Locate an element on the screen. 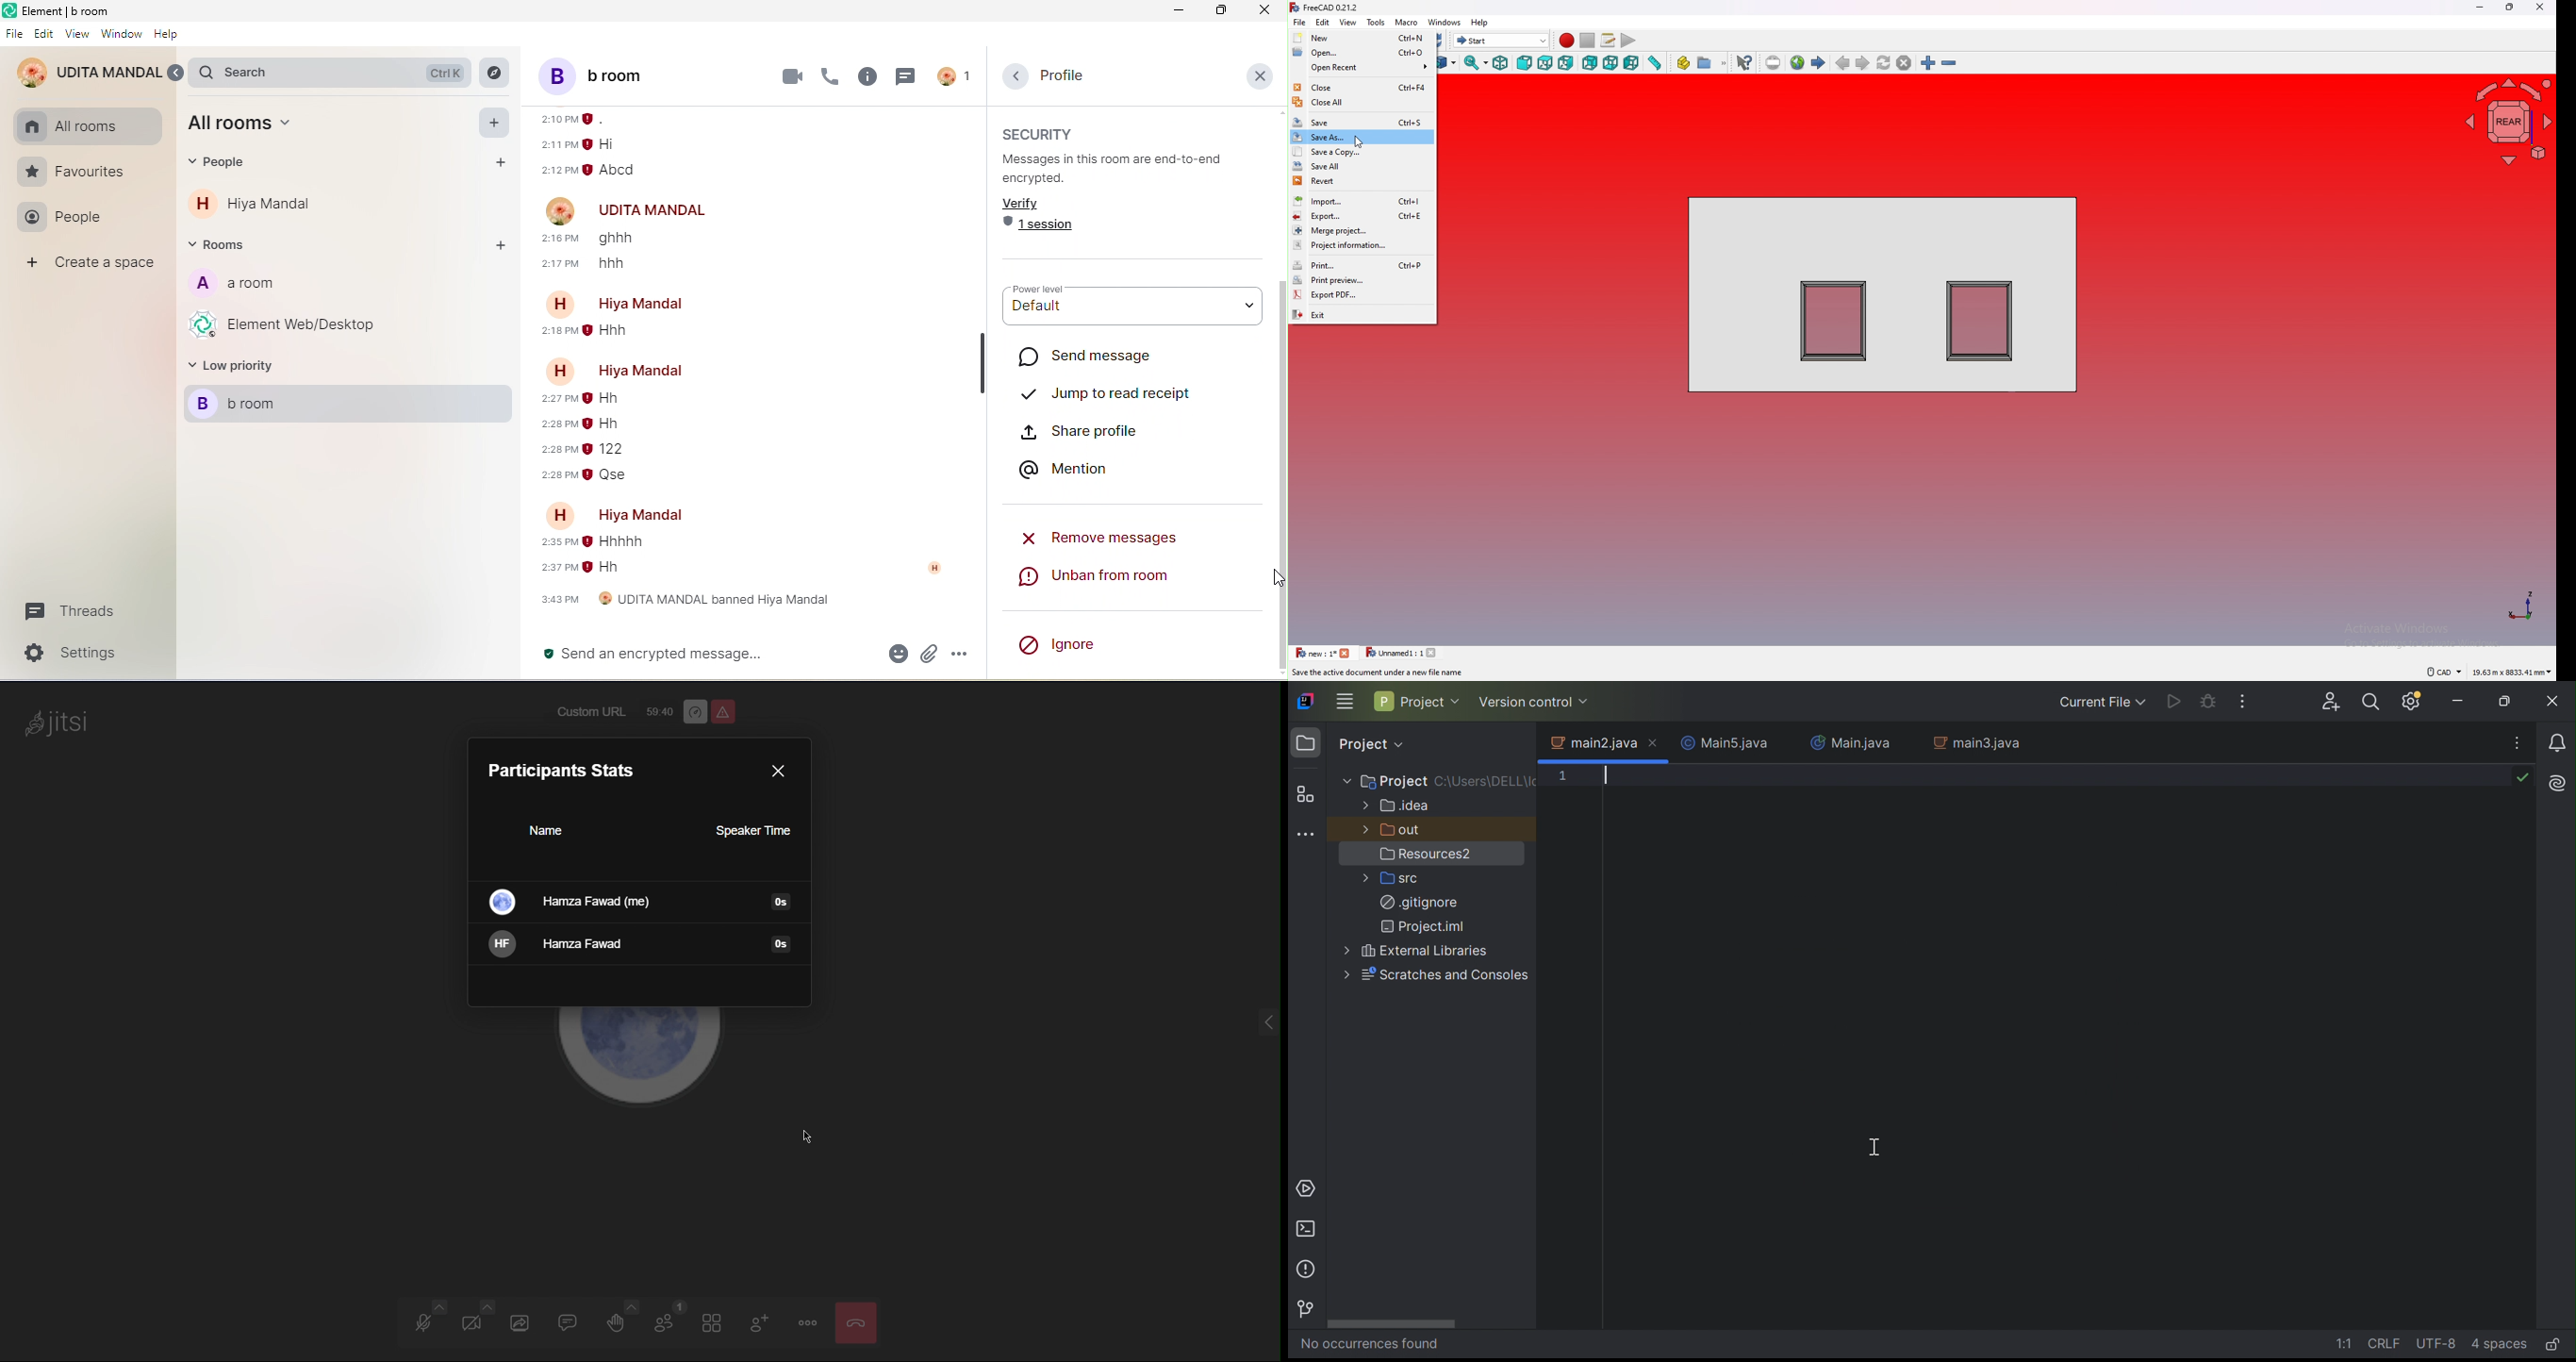  maximize is located at coordinates (1220, 10).